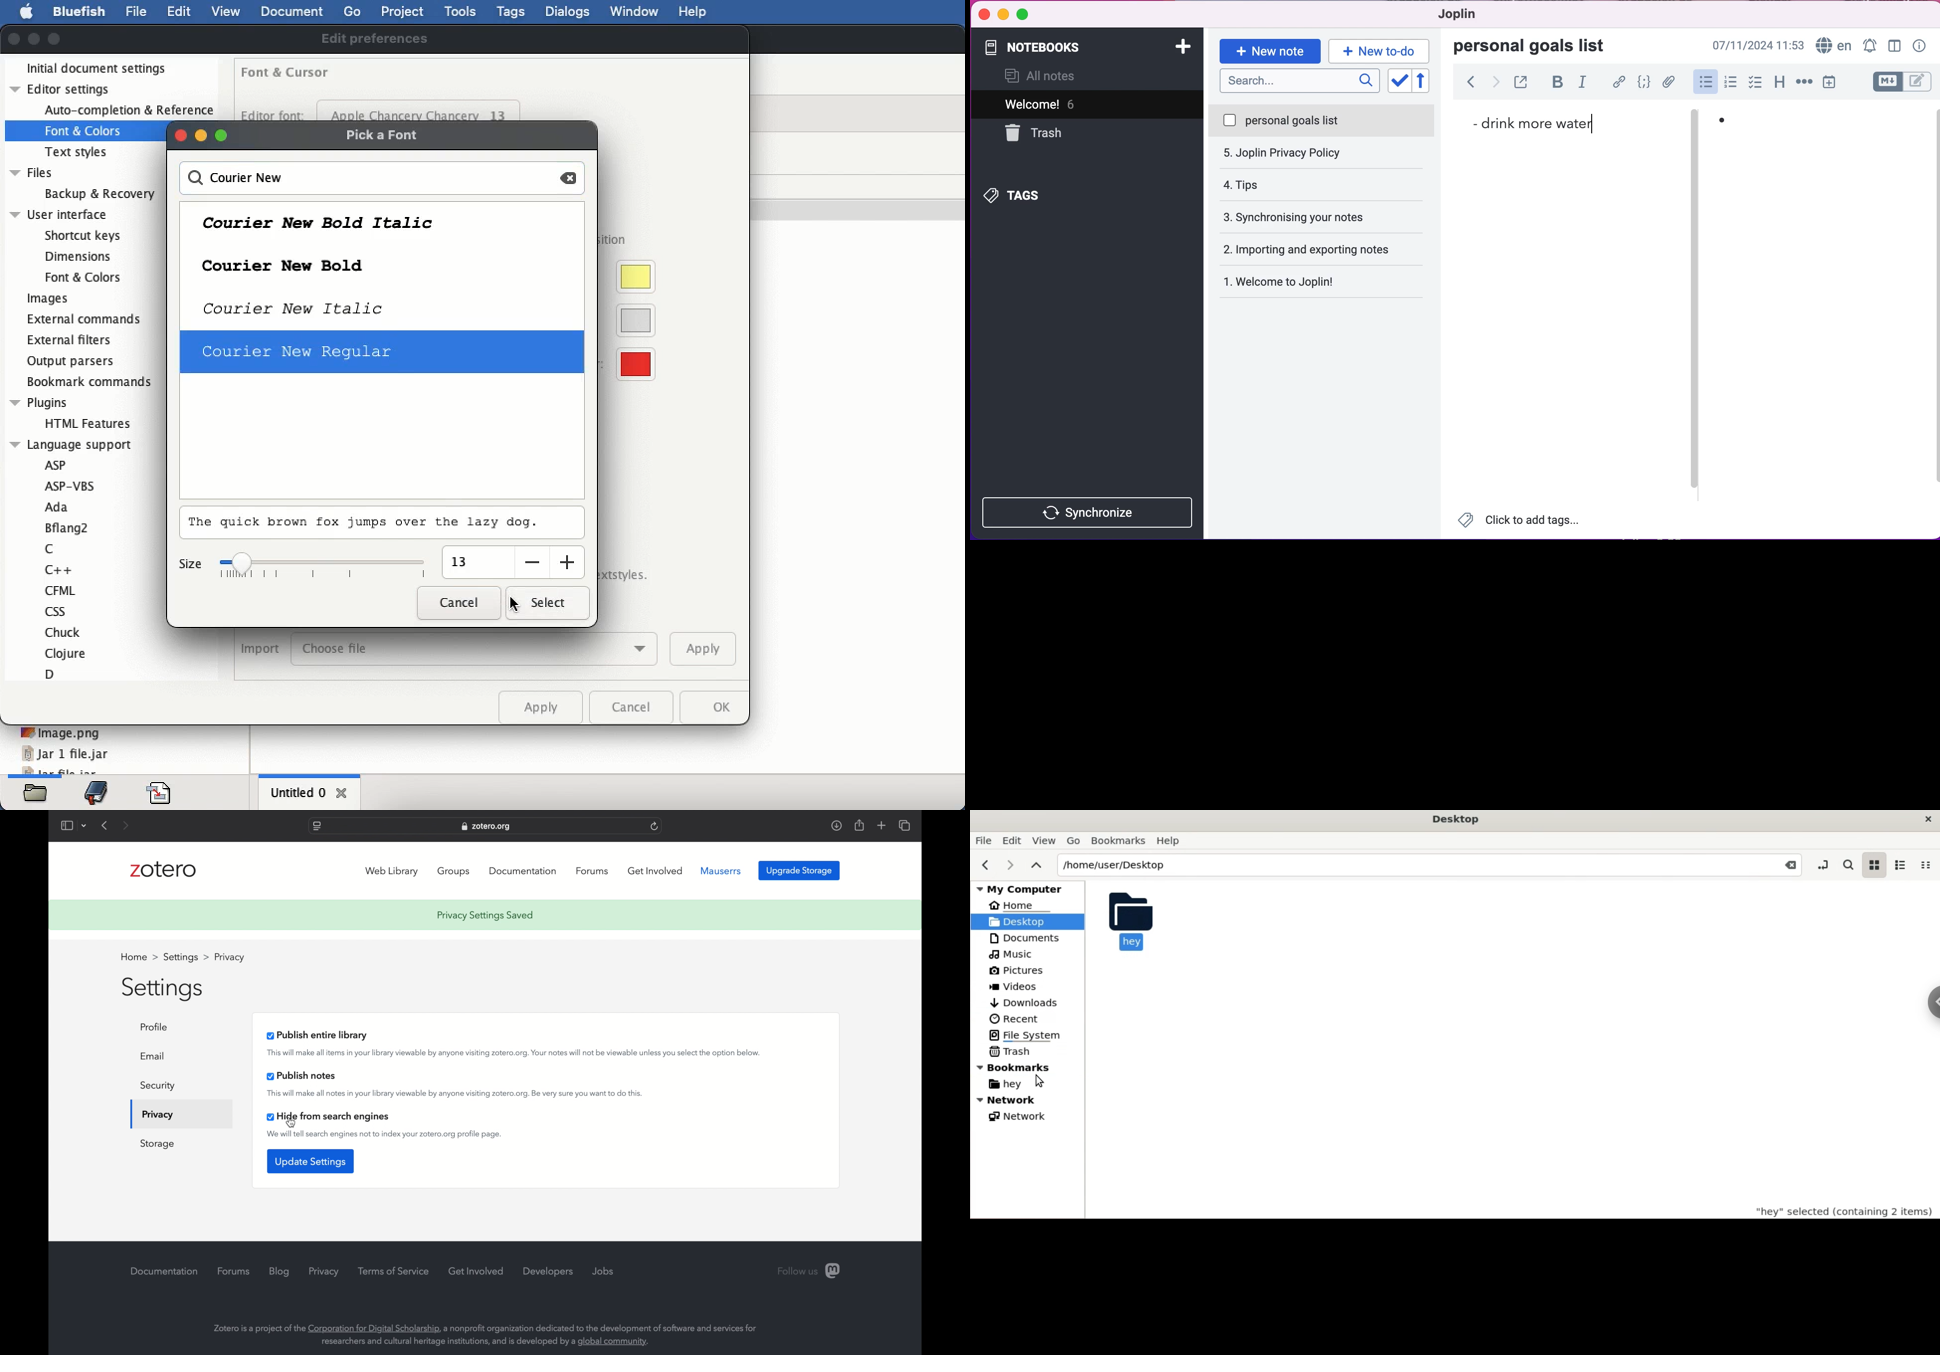 The image size is (1960, 1372). Describe the element at coordinates (105, 825) in the screenshot. I see `previous` at that location.